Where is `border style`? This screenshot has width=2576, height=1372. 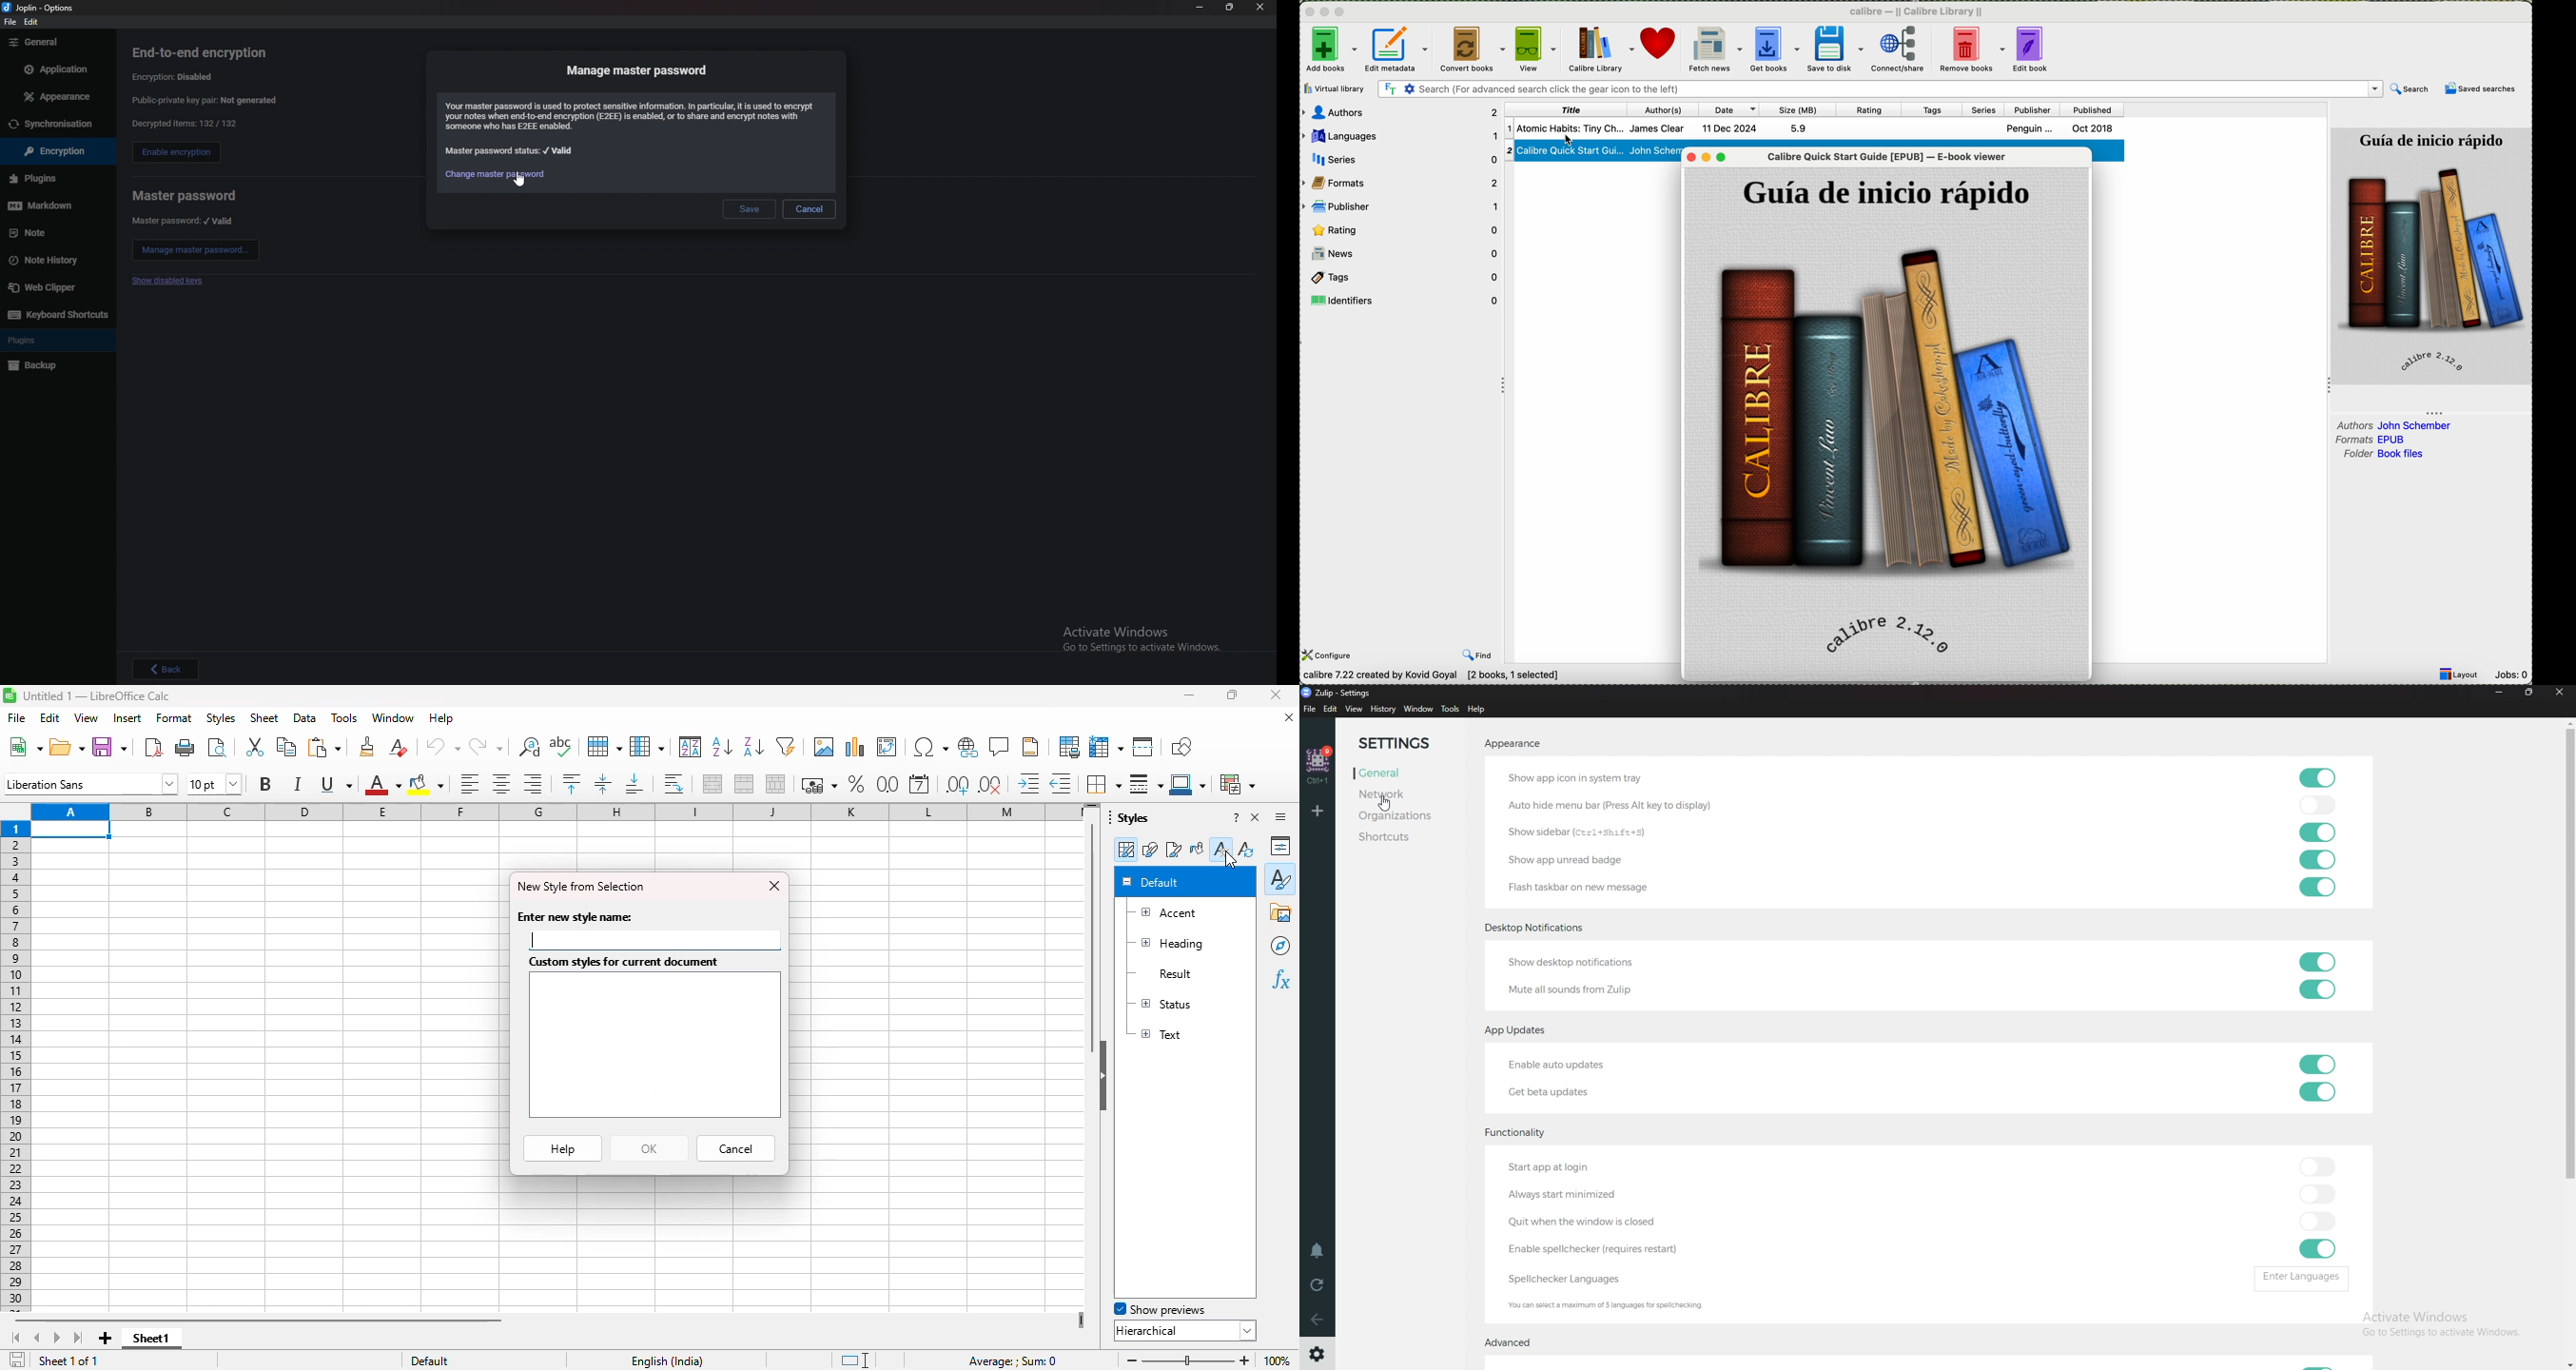
border style is located at coordinates (1146, 784).